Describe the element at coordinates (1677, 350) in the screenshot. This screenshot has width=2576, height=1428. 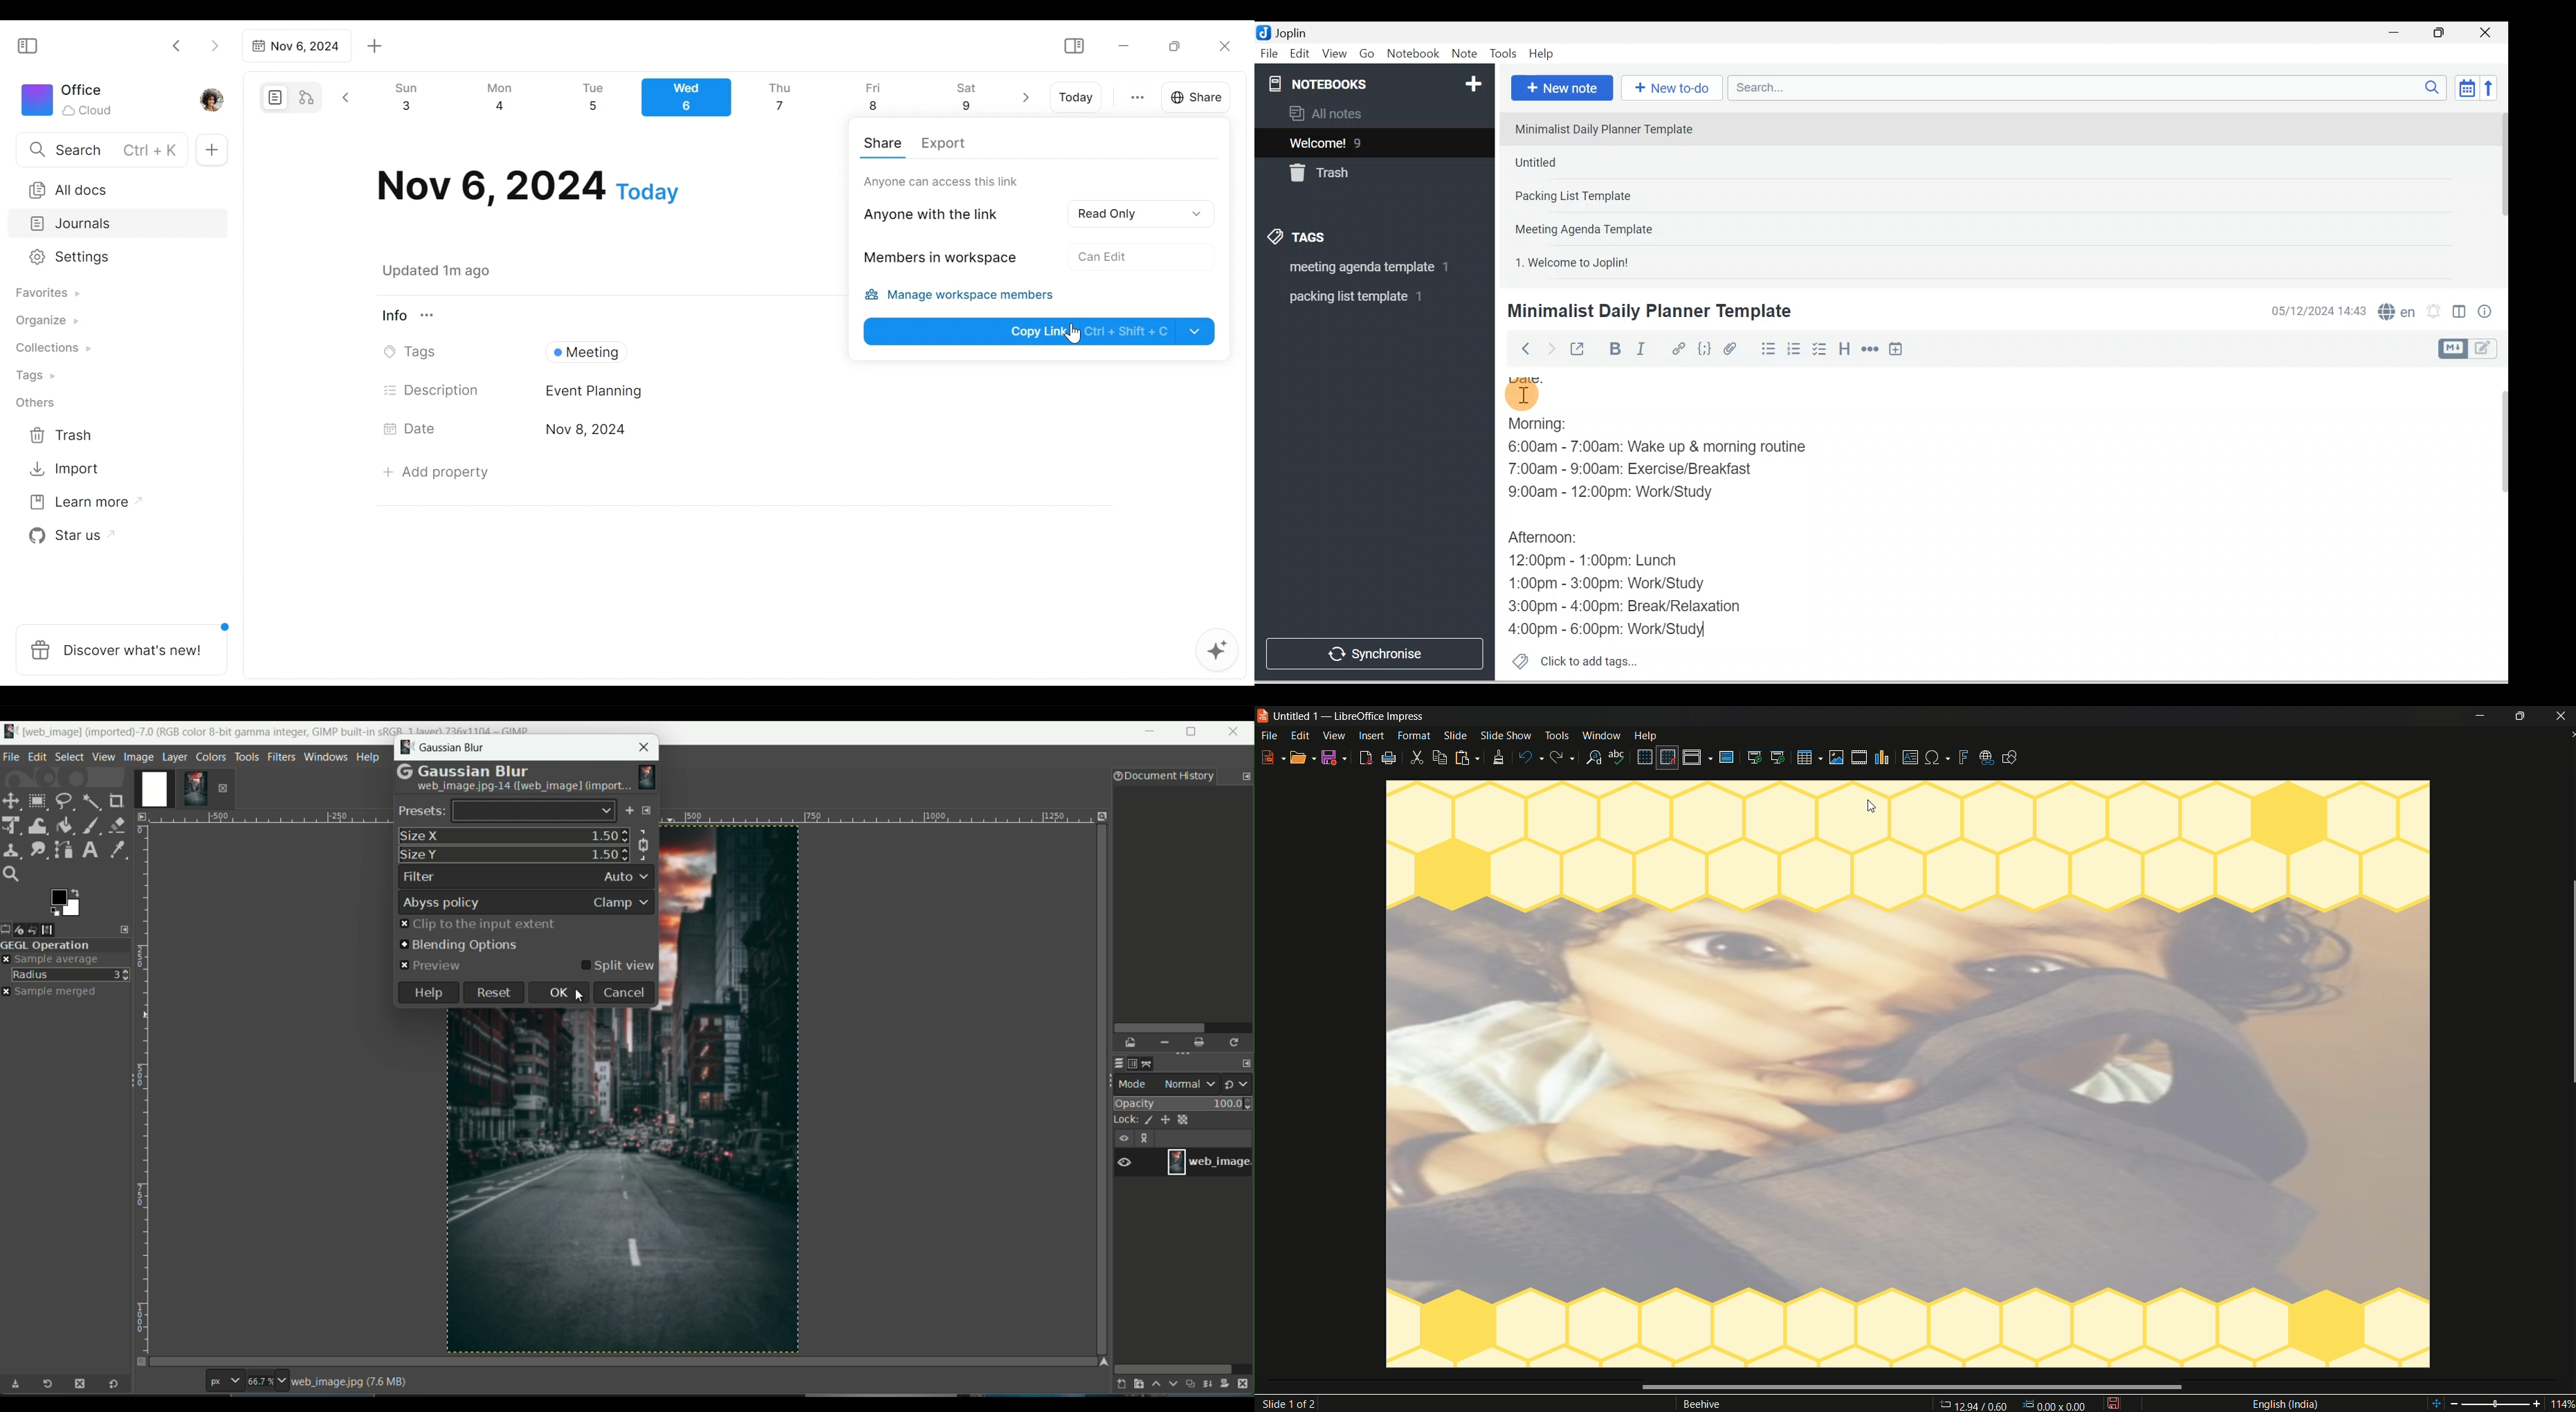
I see `Hyperlink` at that location.